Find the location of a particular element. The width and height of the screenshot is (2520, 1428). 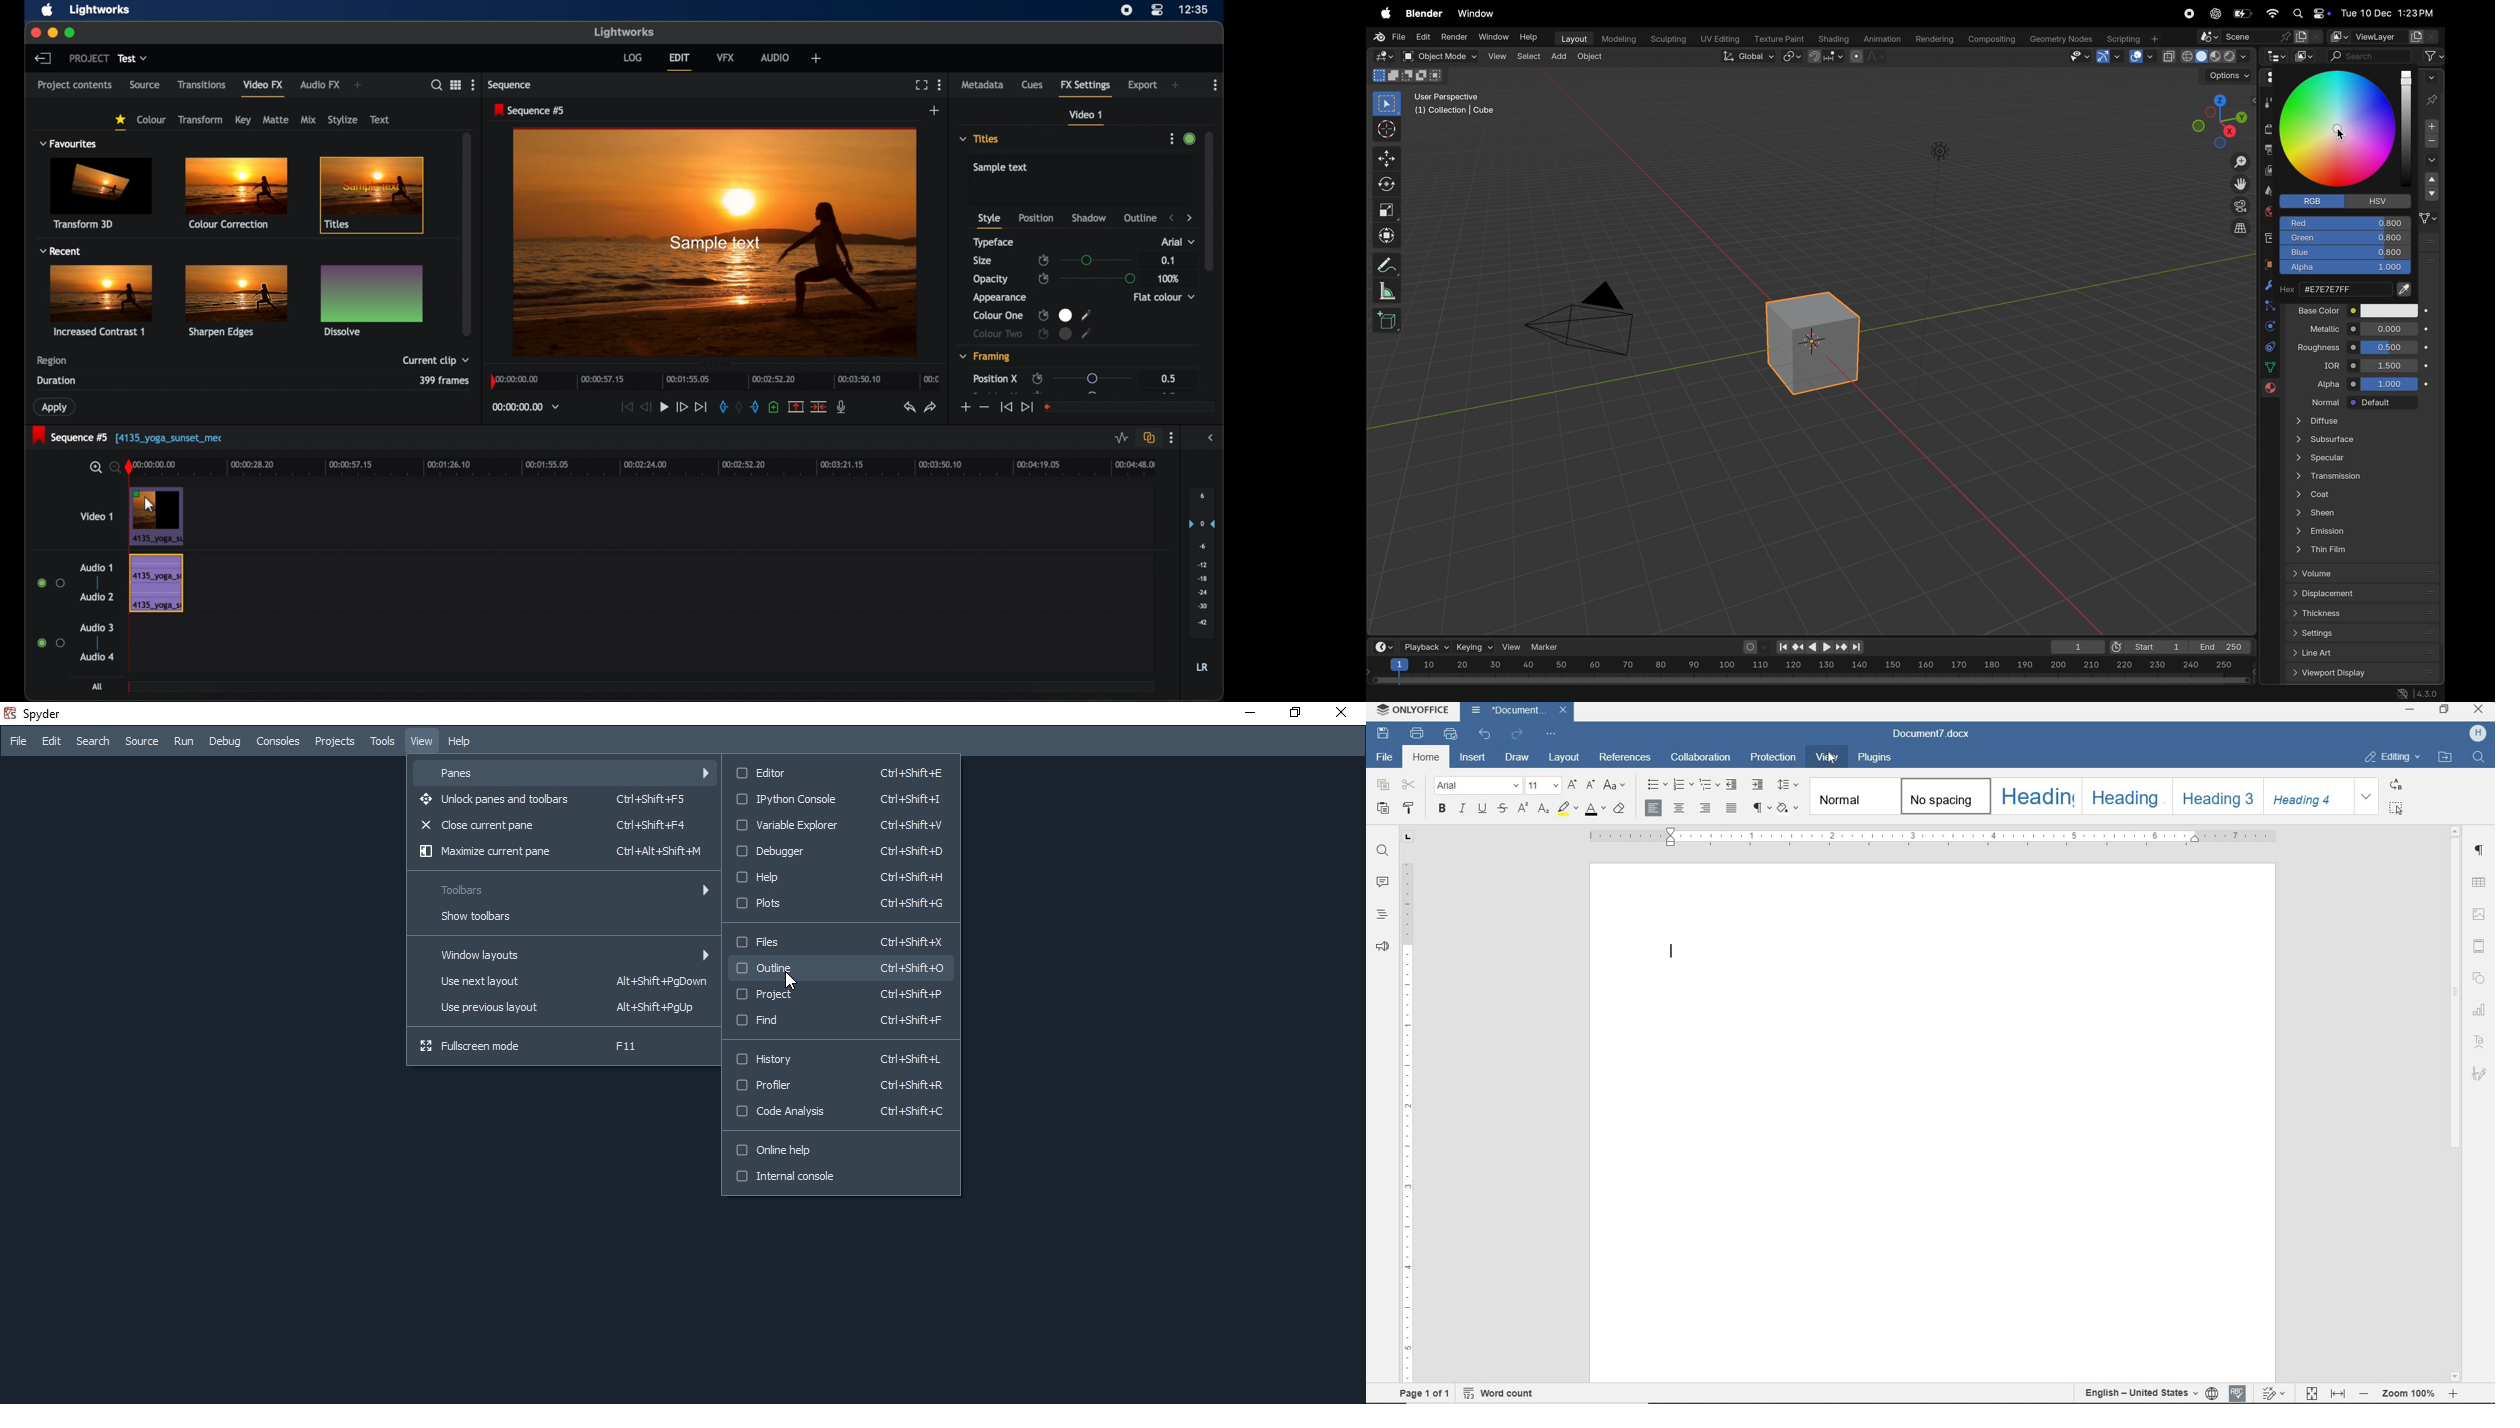

FONT is located at coordinates (1476, 784).